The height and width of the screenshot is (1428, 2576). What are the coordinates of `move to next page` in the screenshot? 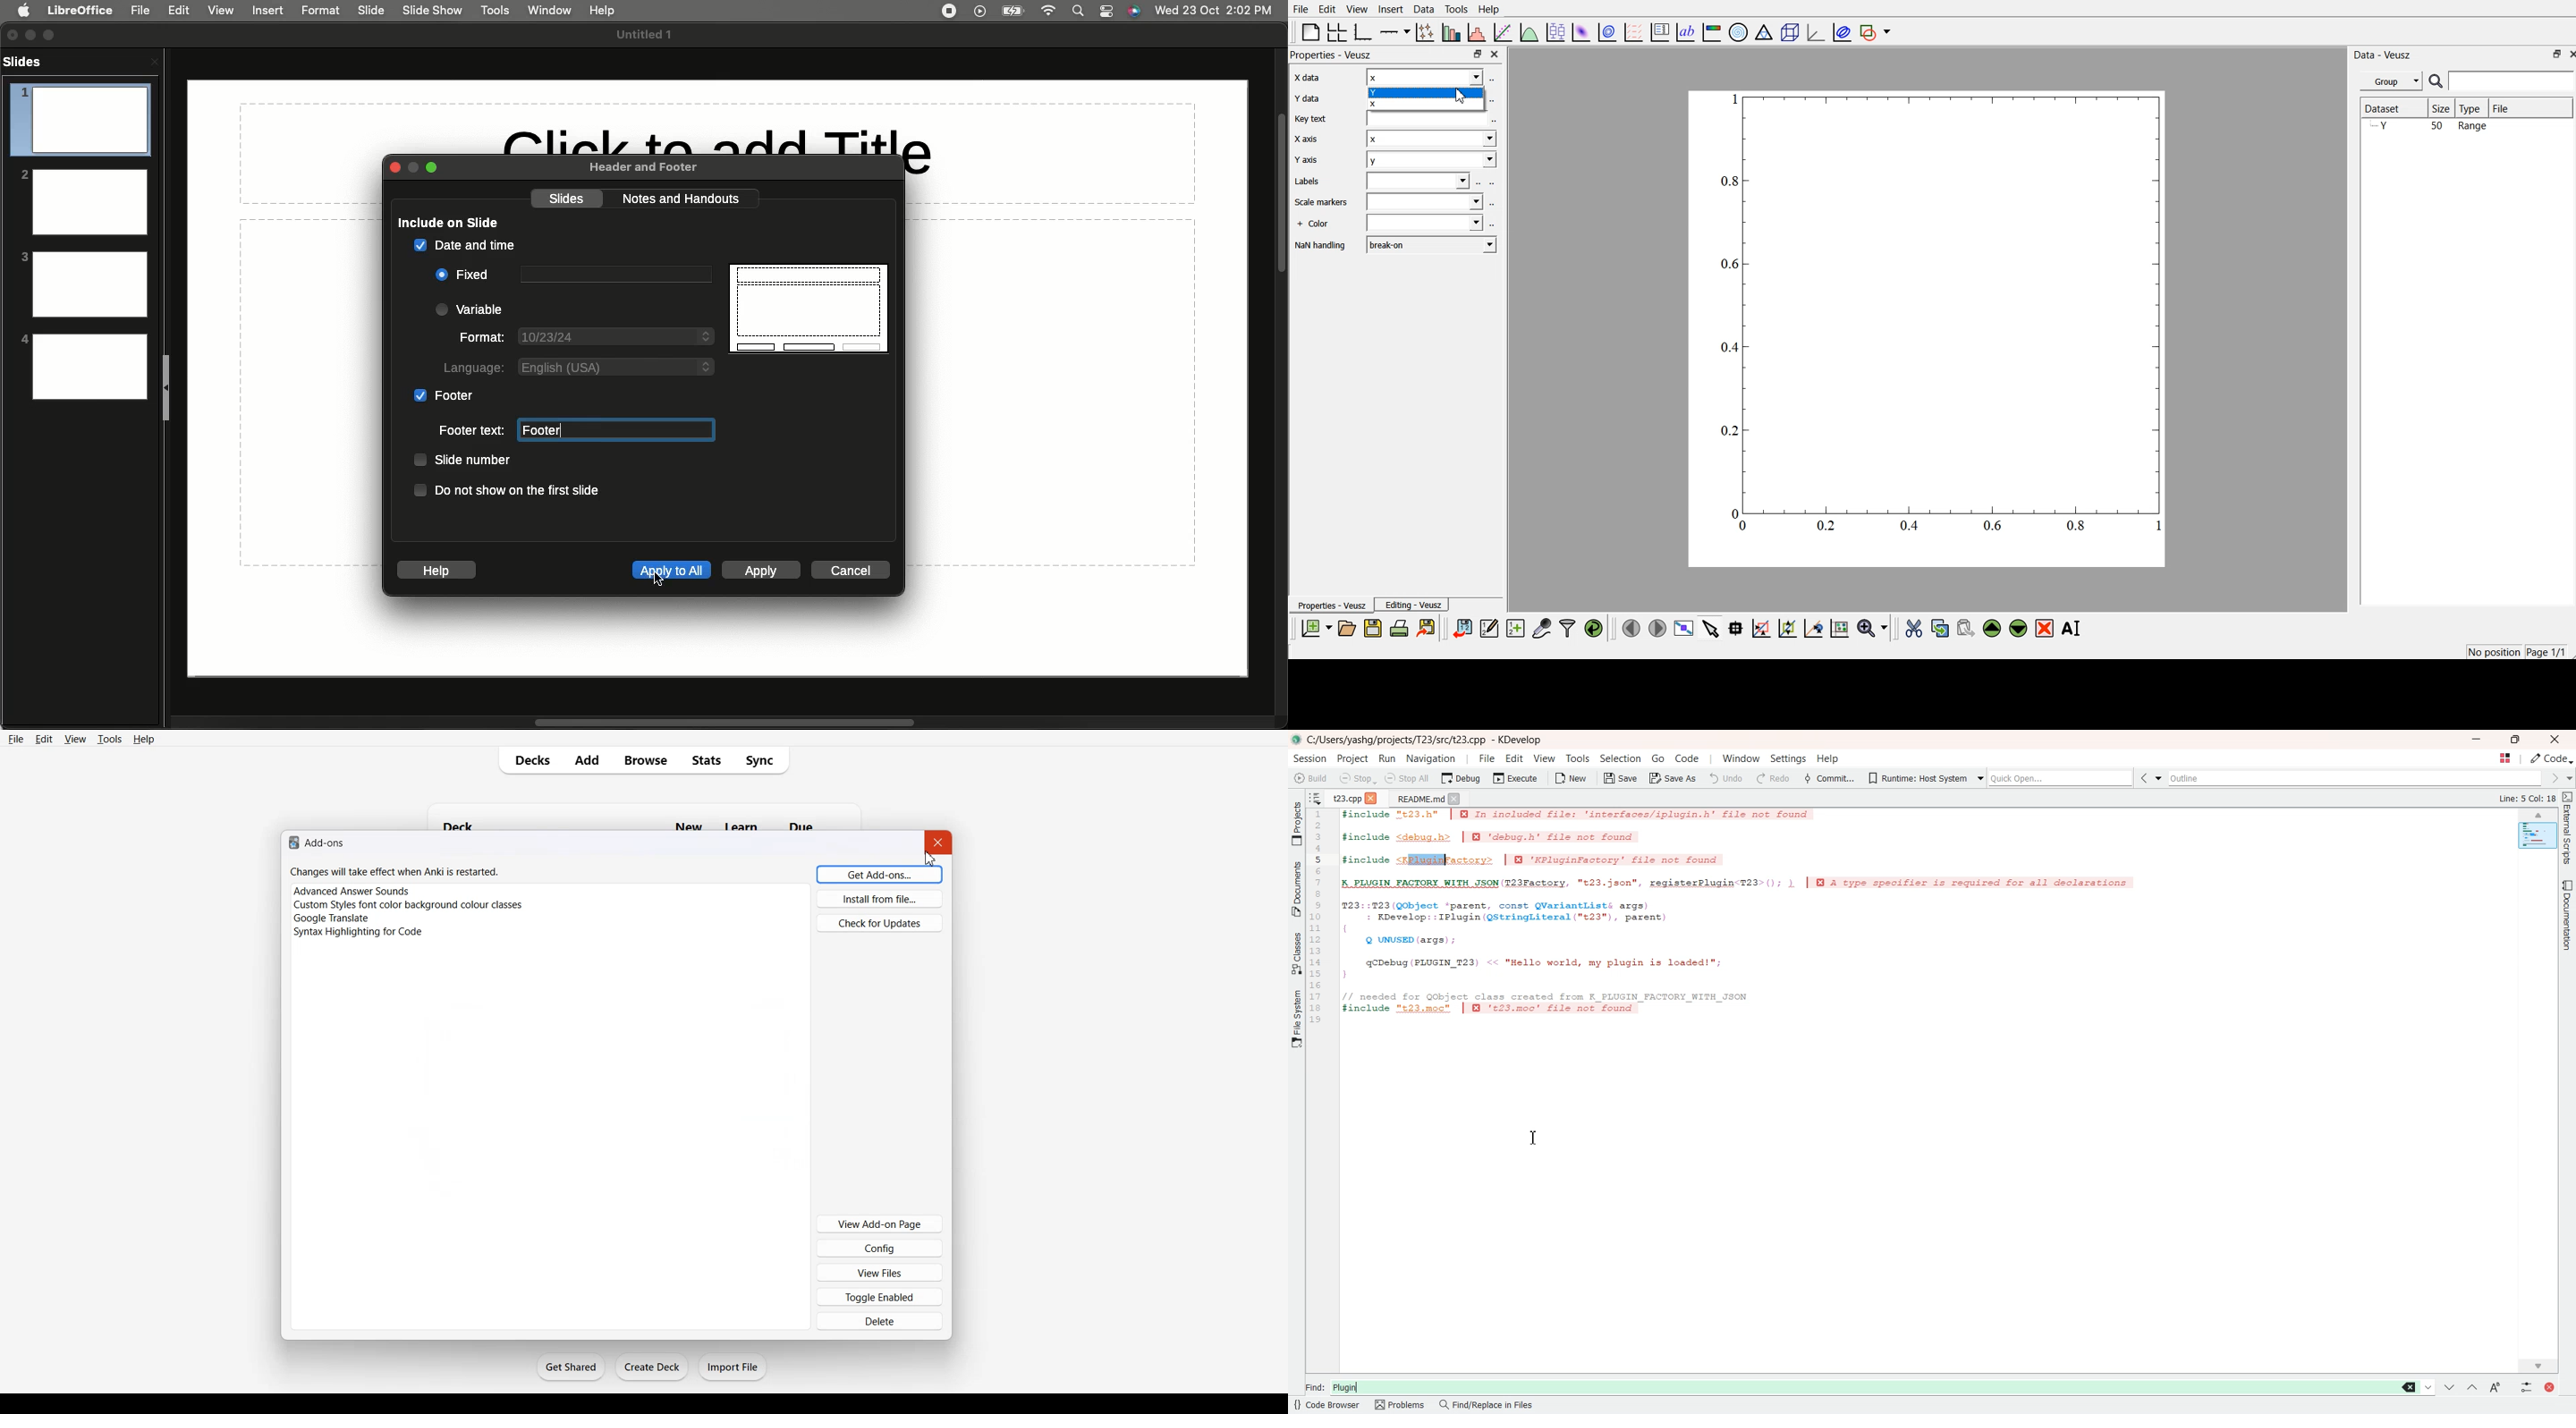 It's located at (1657, 628).